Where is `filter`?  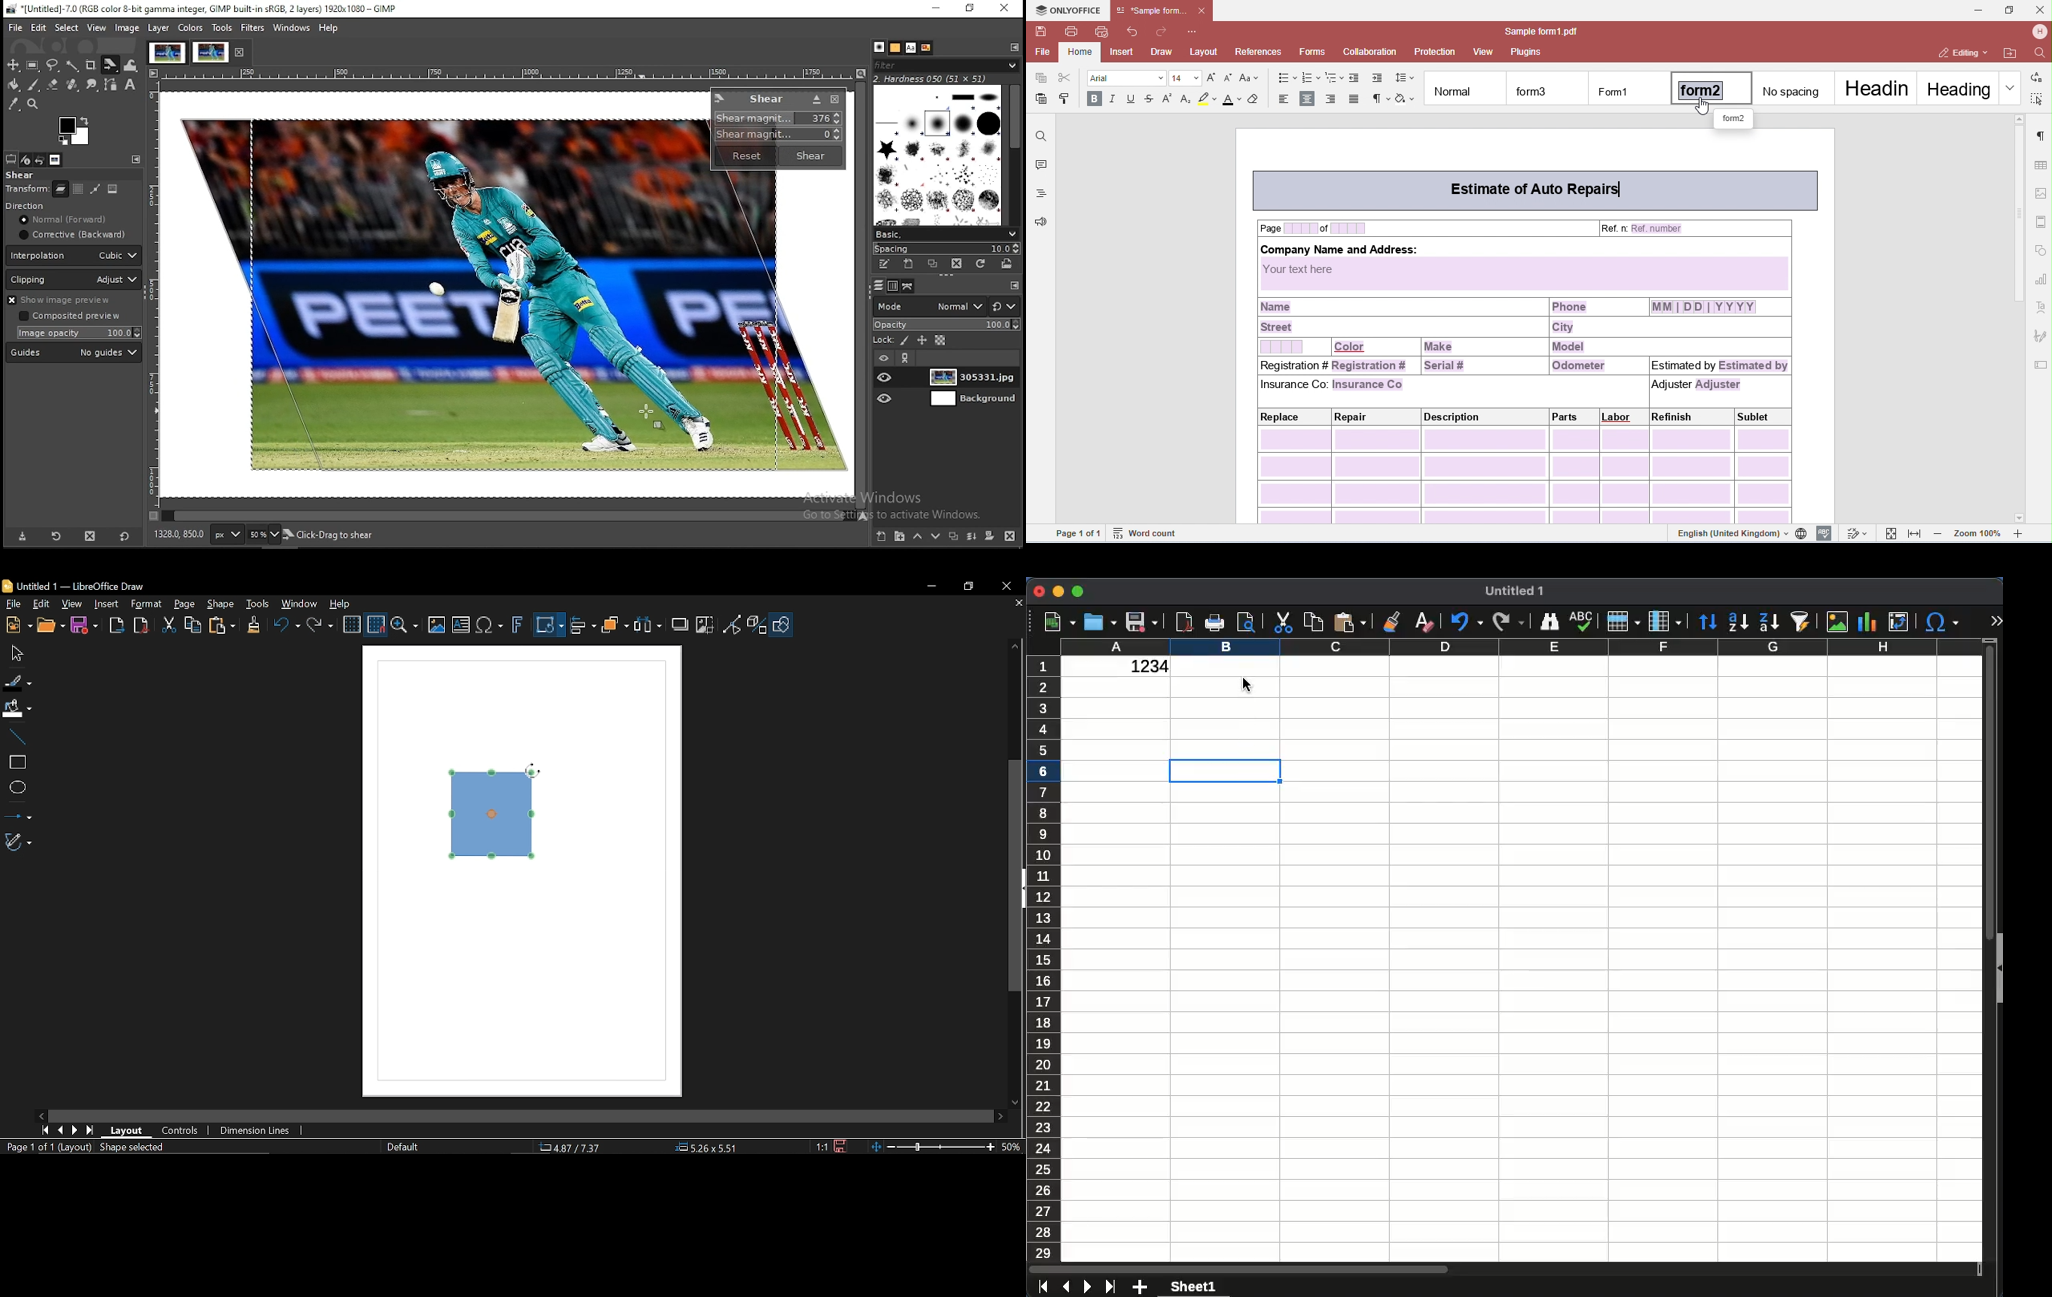
filter is located at coordinates (947, 65).